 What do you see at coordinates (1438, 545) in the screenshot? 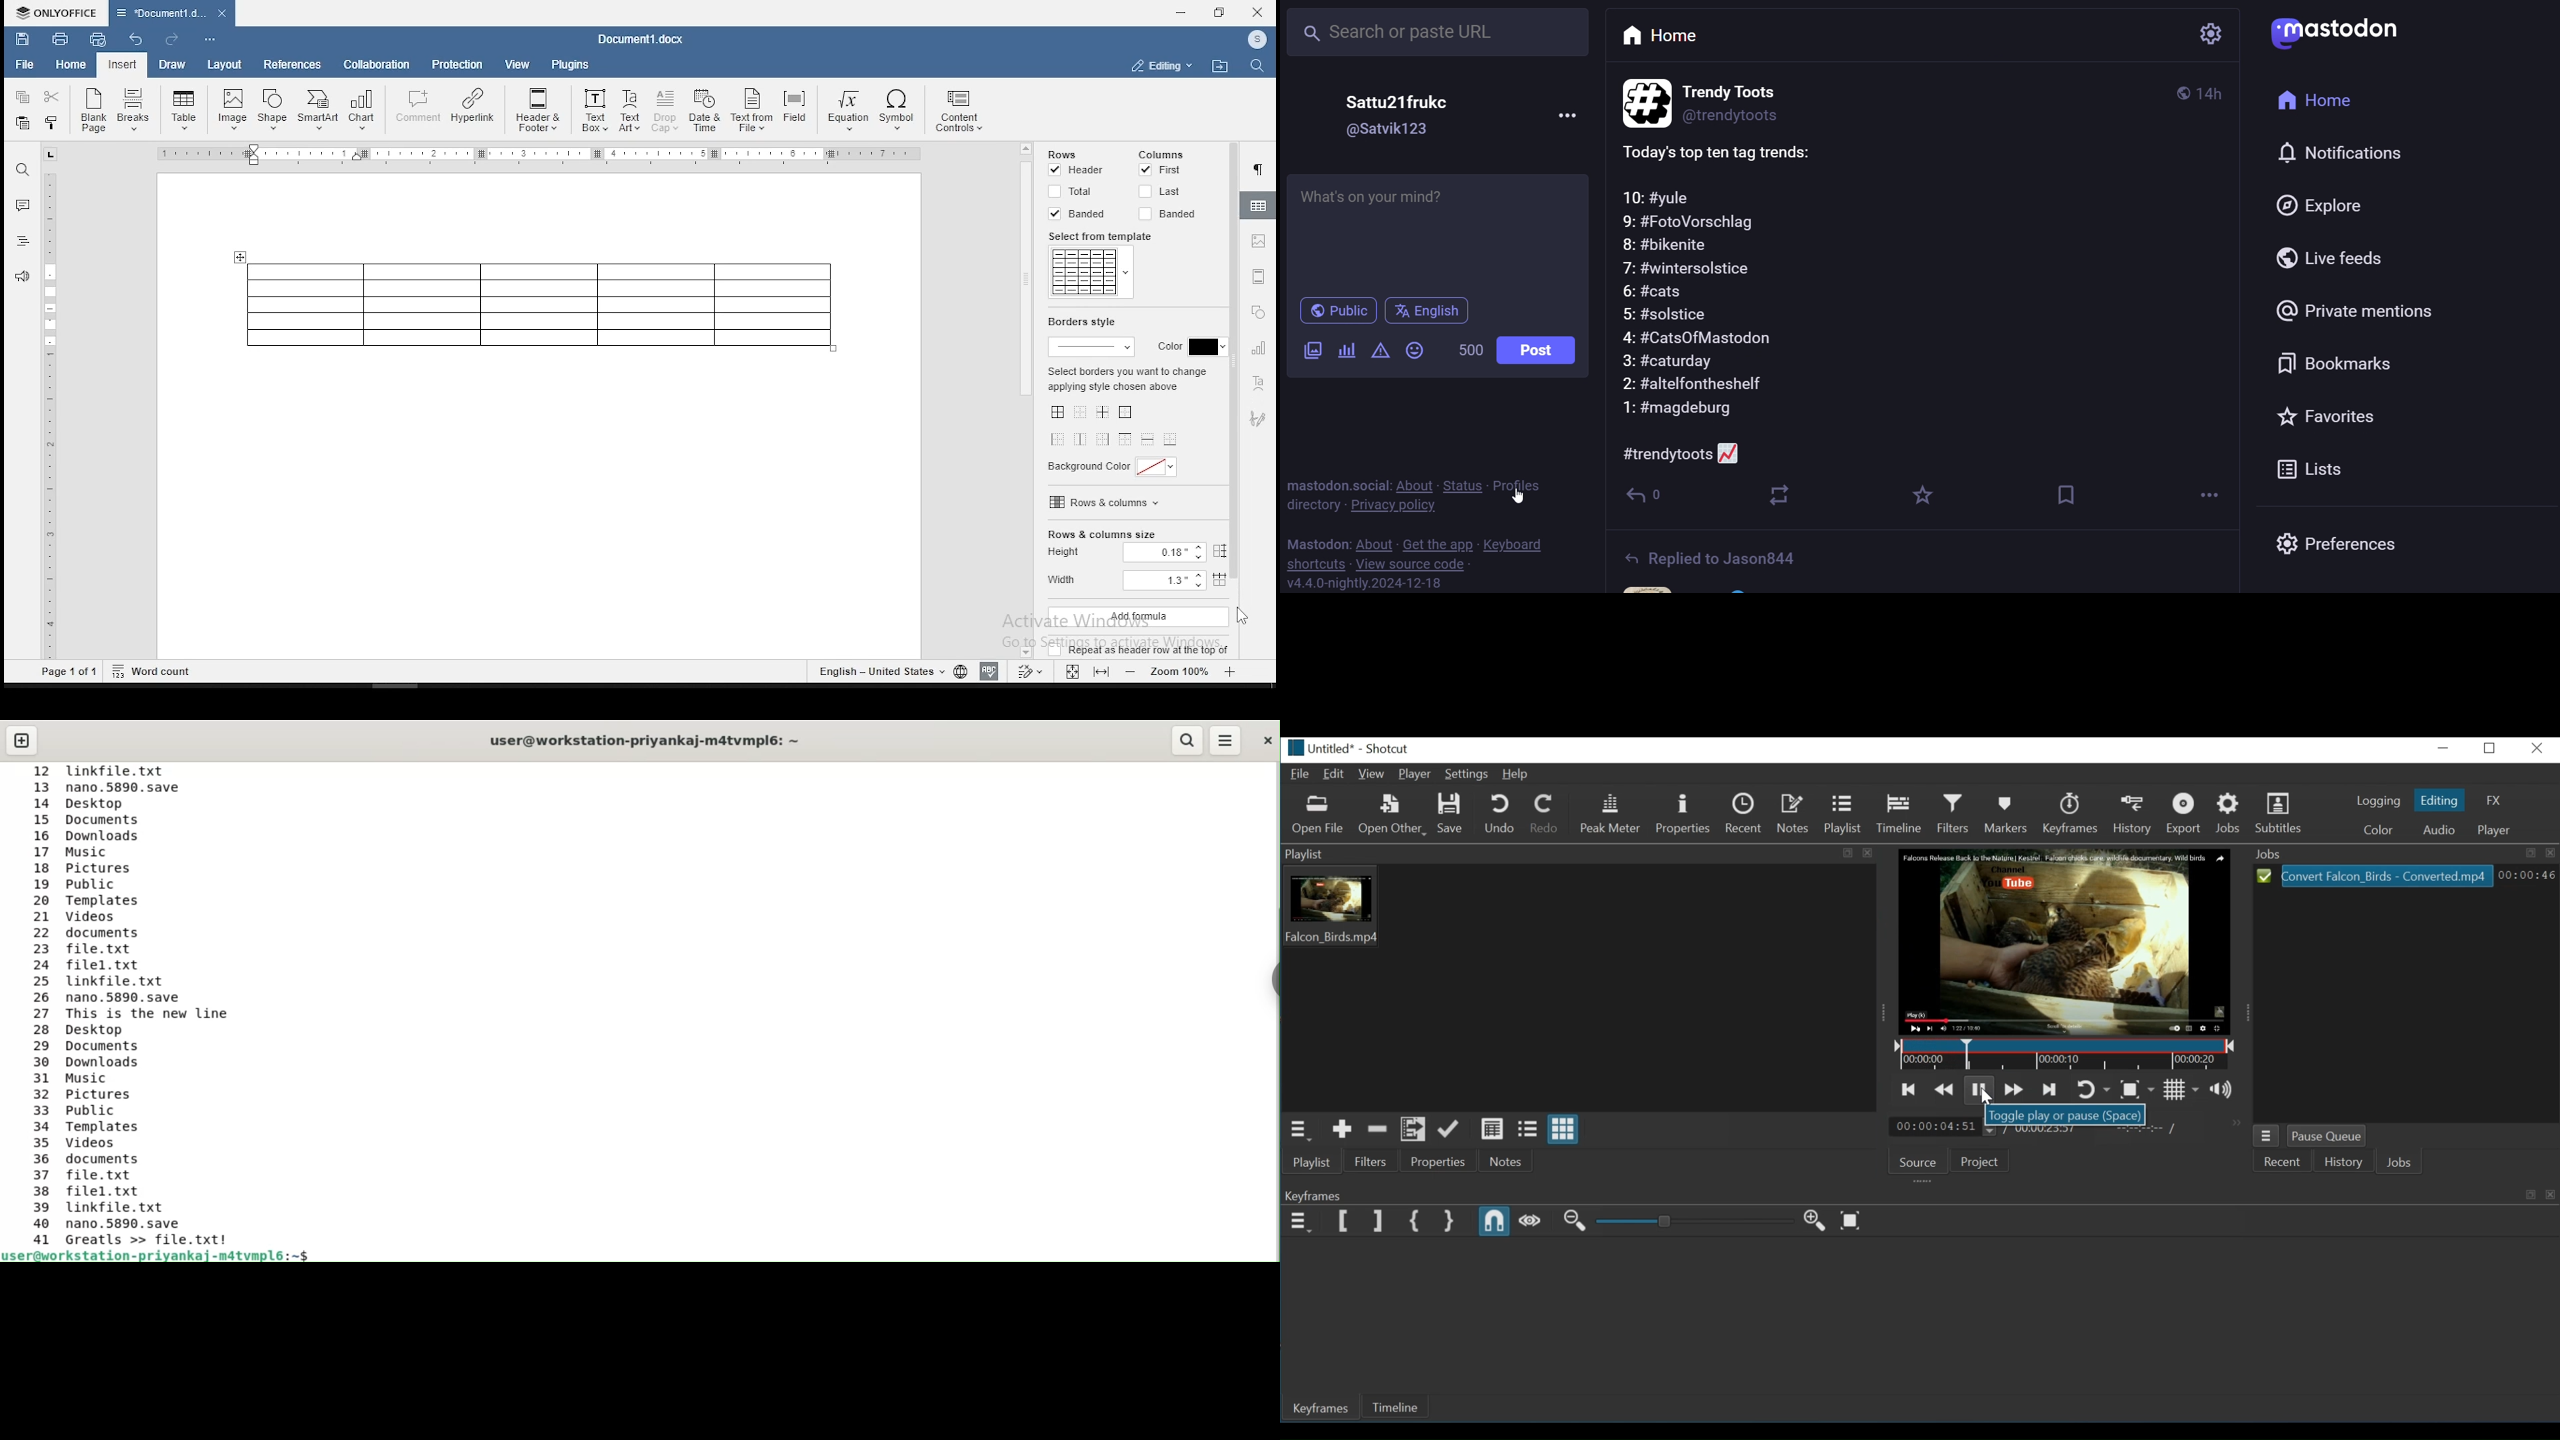
I see `get the app` at bounding box center [1438, 545].